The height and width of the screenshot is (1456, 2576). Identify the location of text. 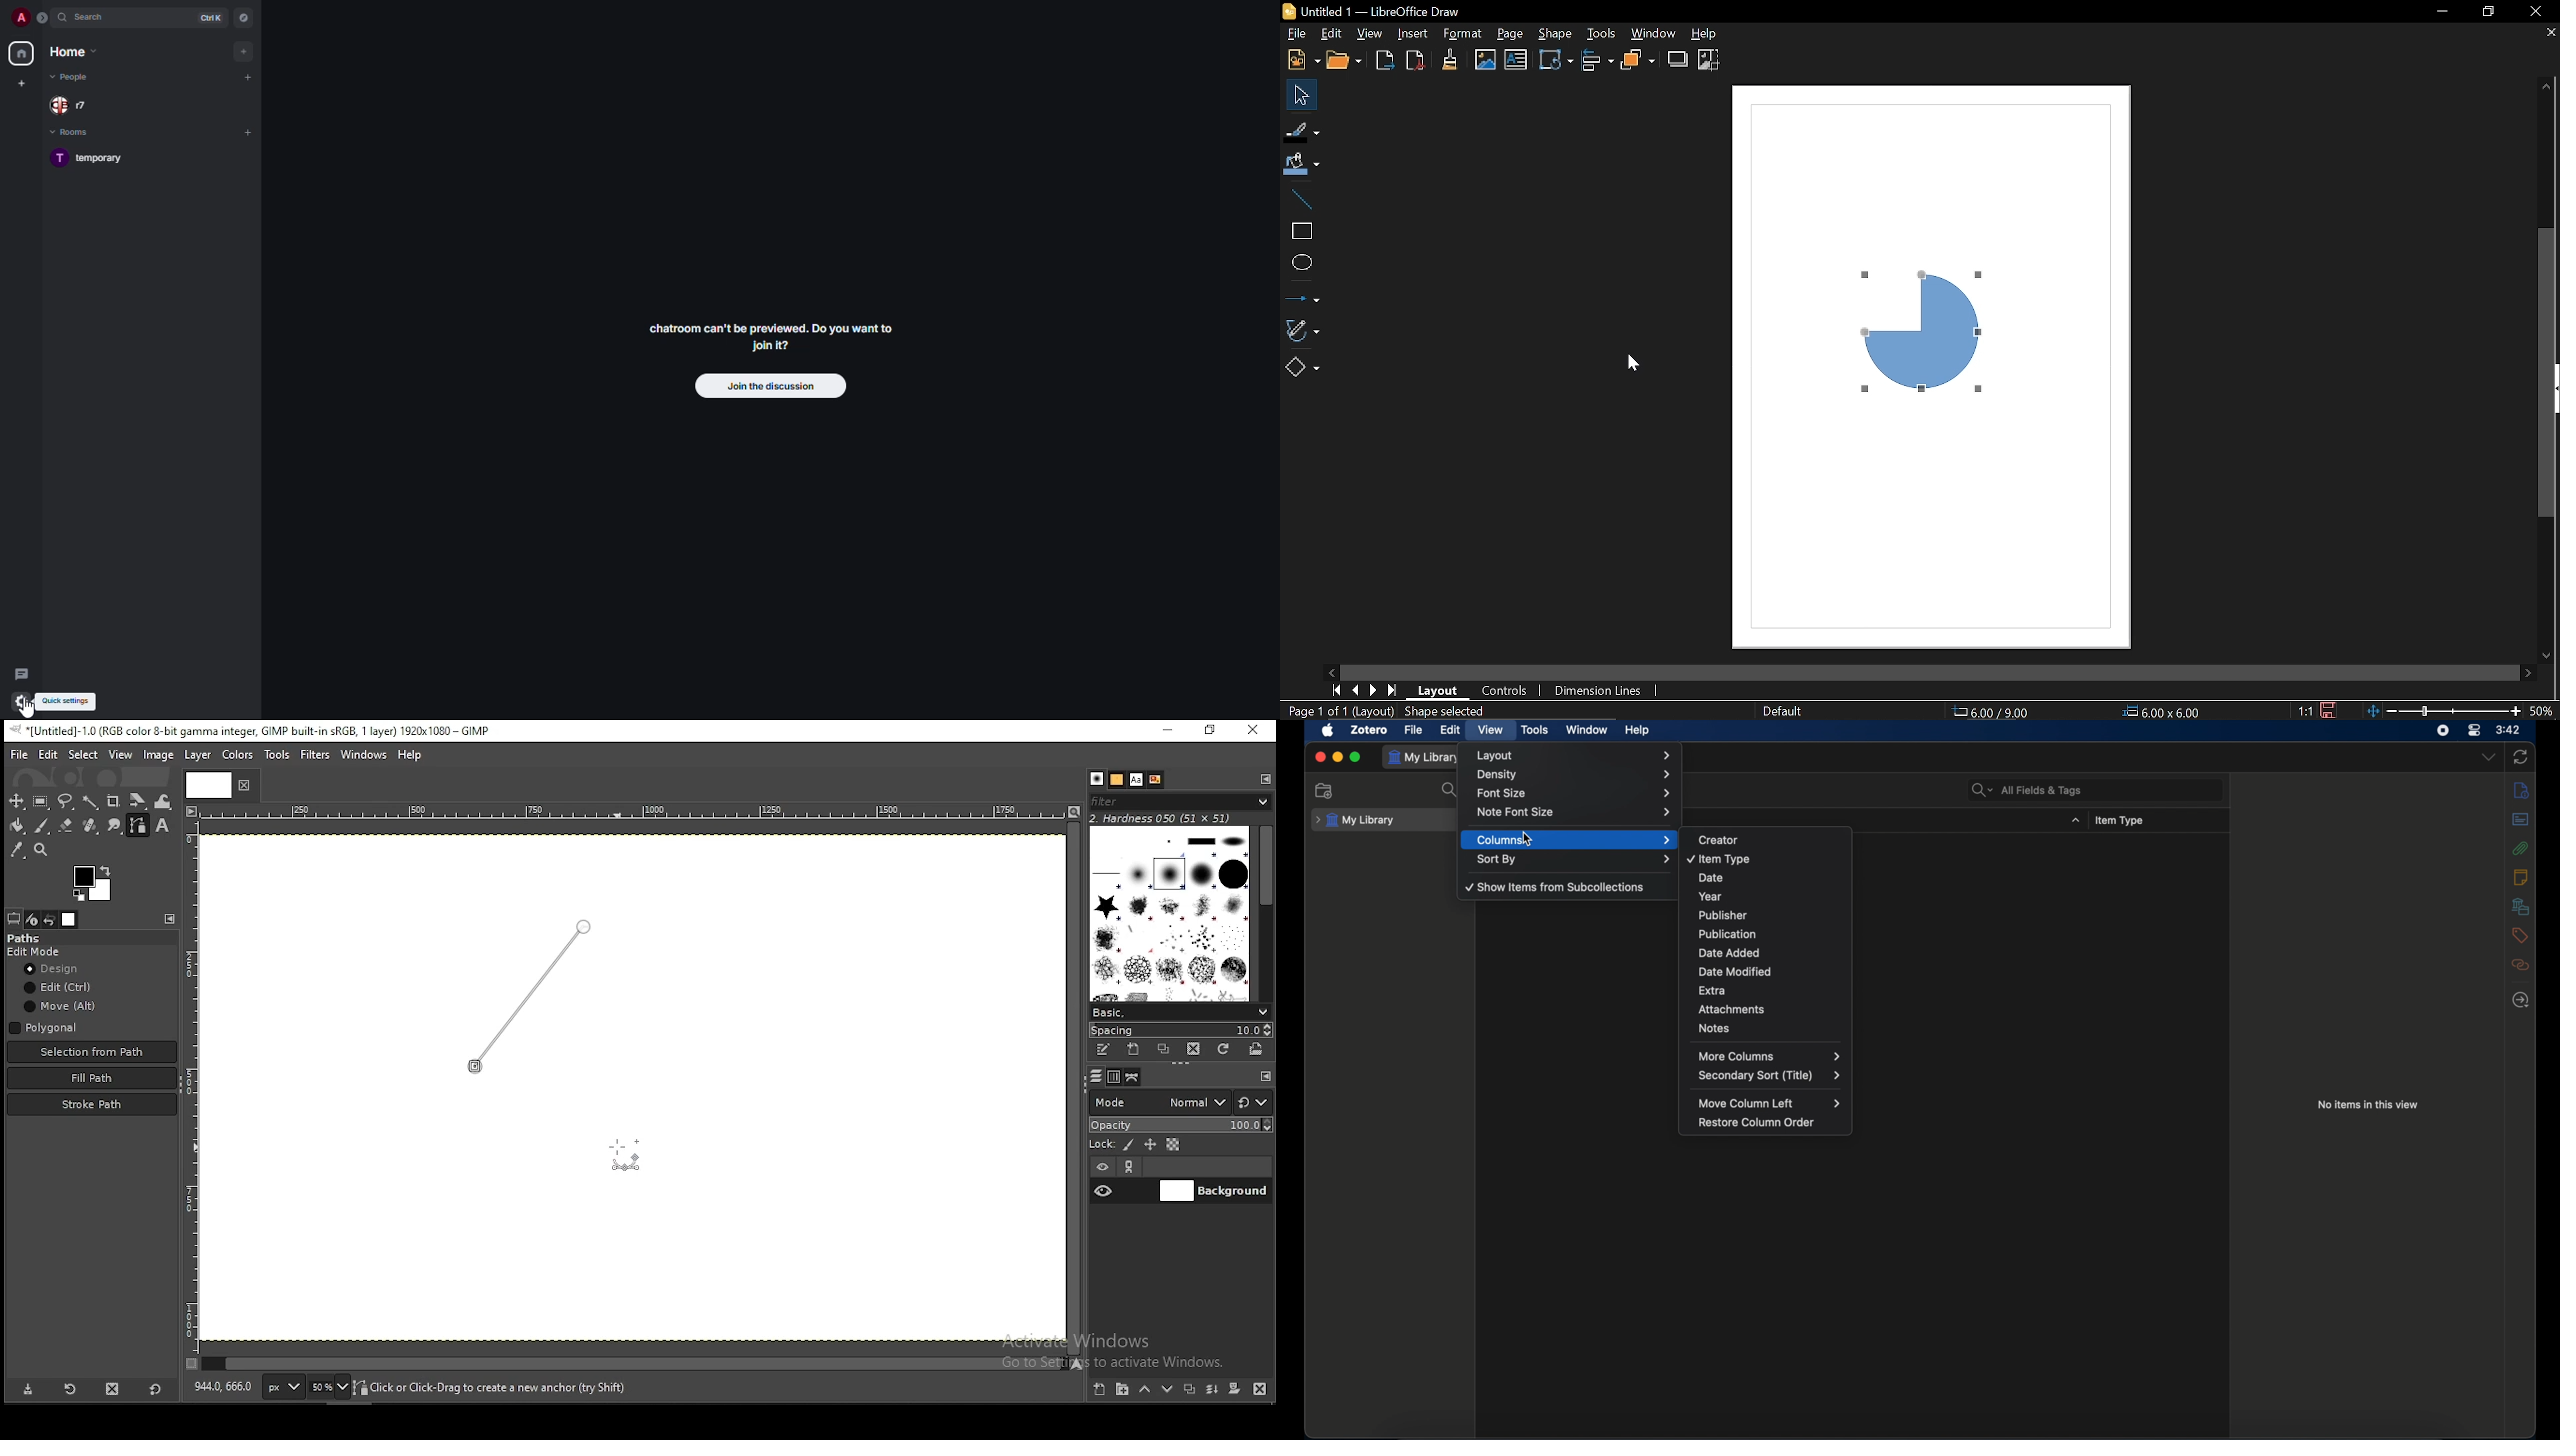
(1135, 779).